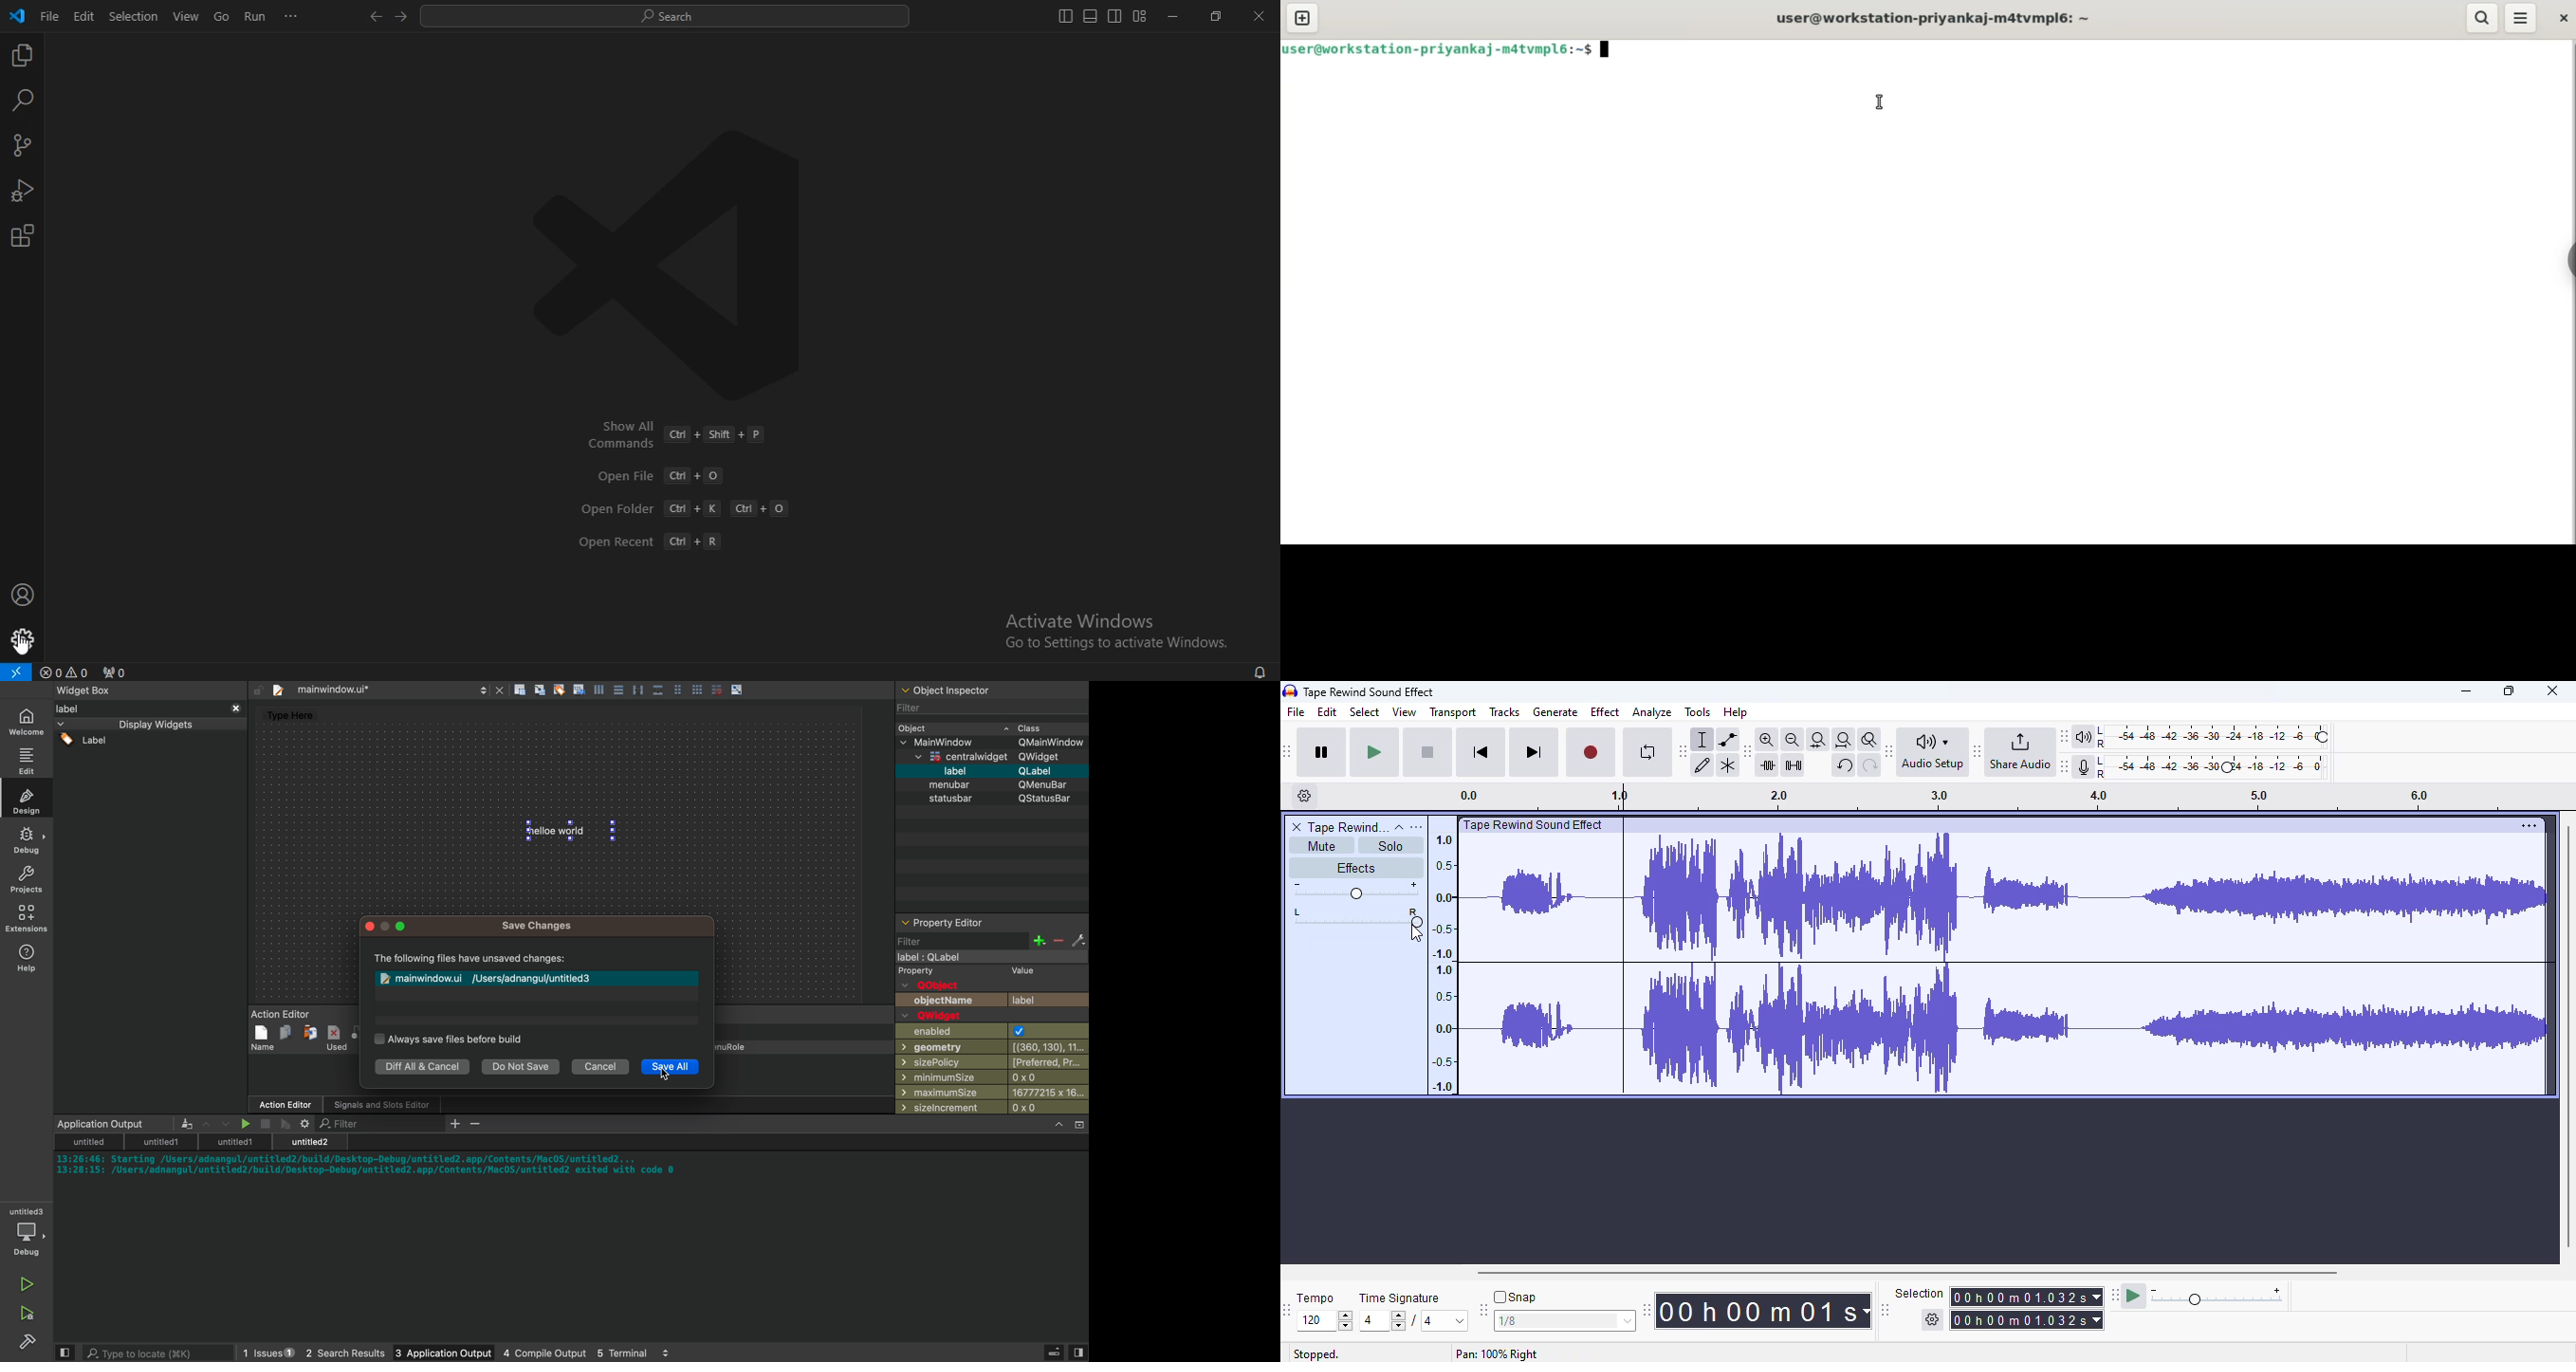  I want to click on record, so click(1591, 753).